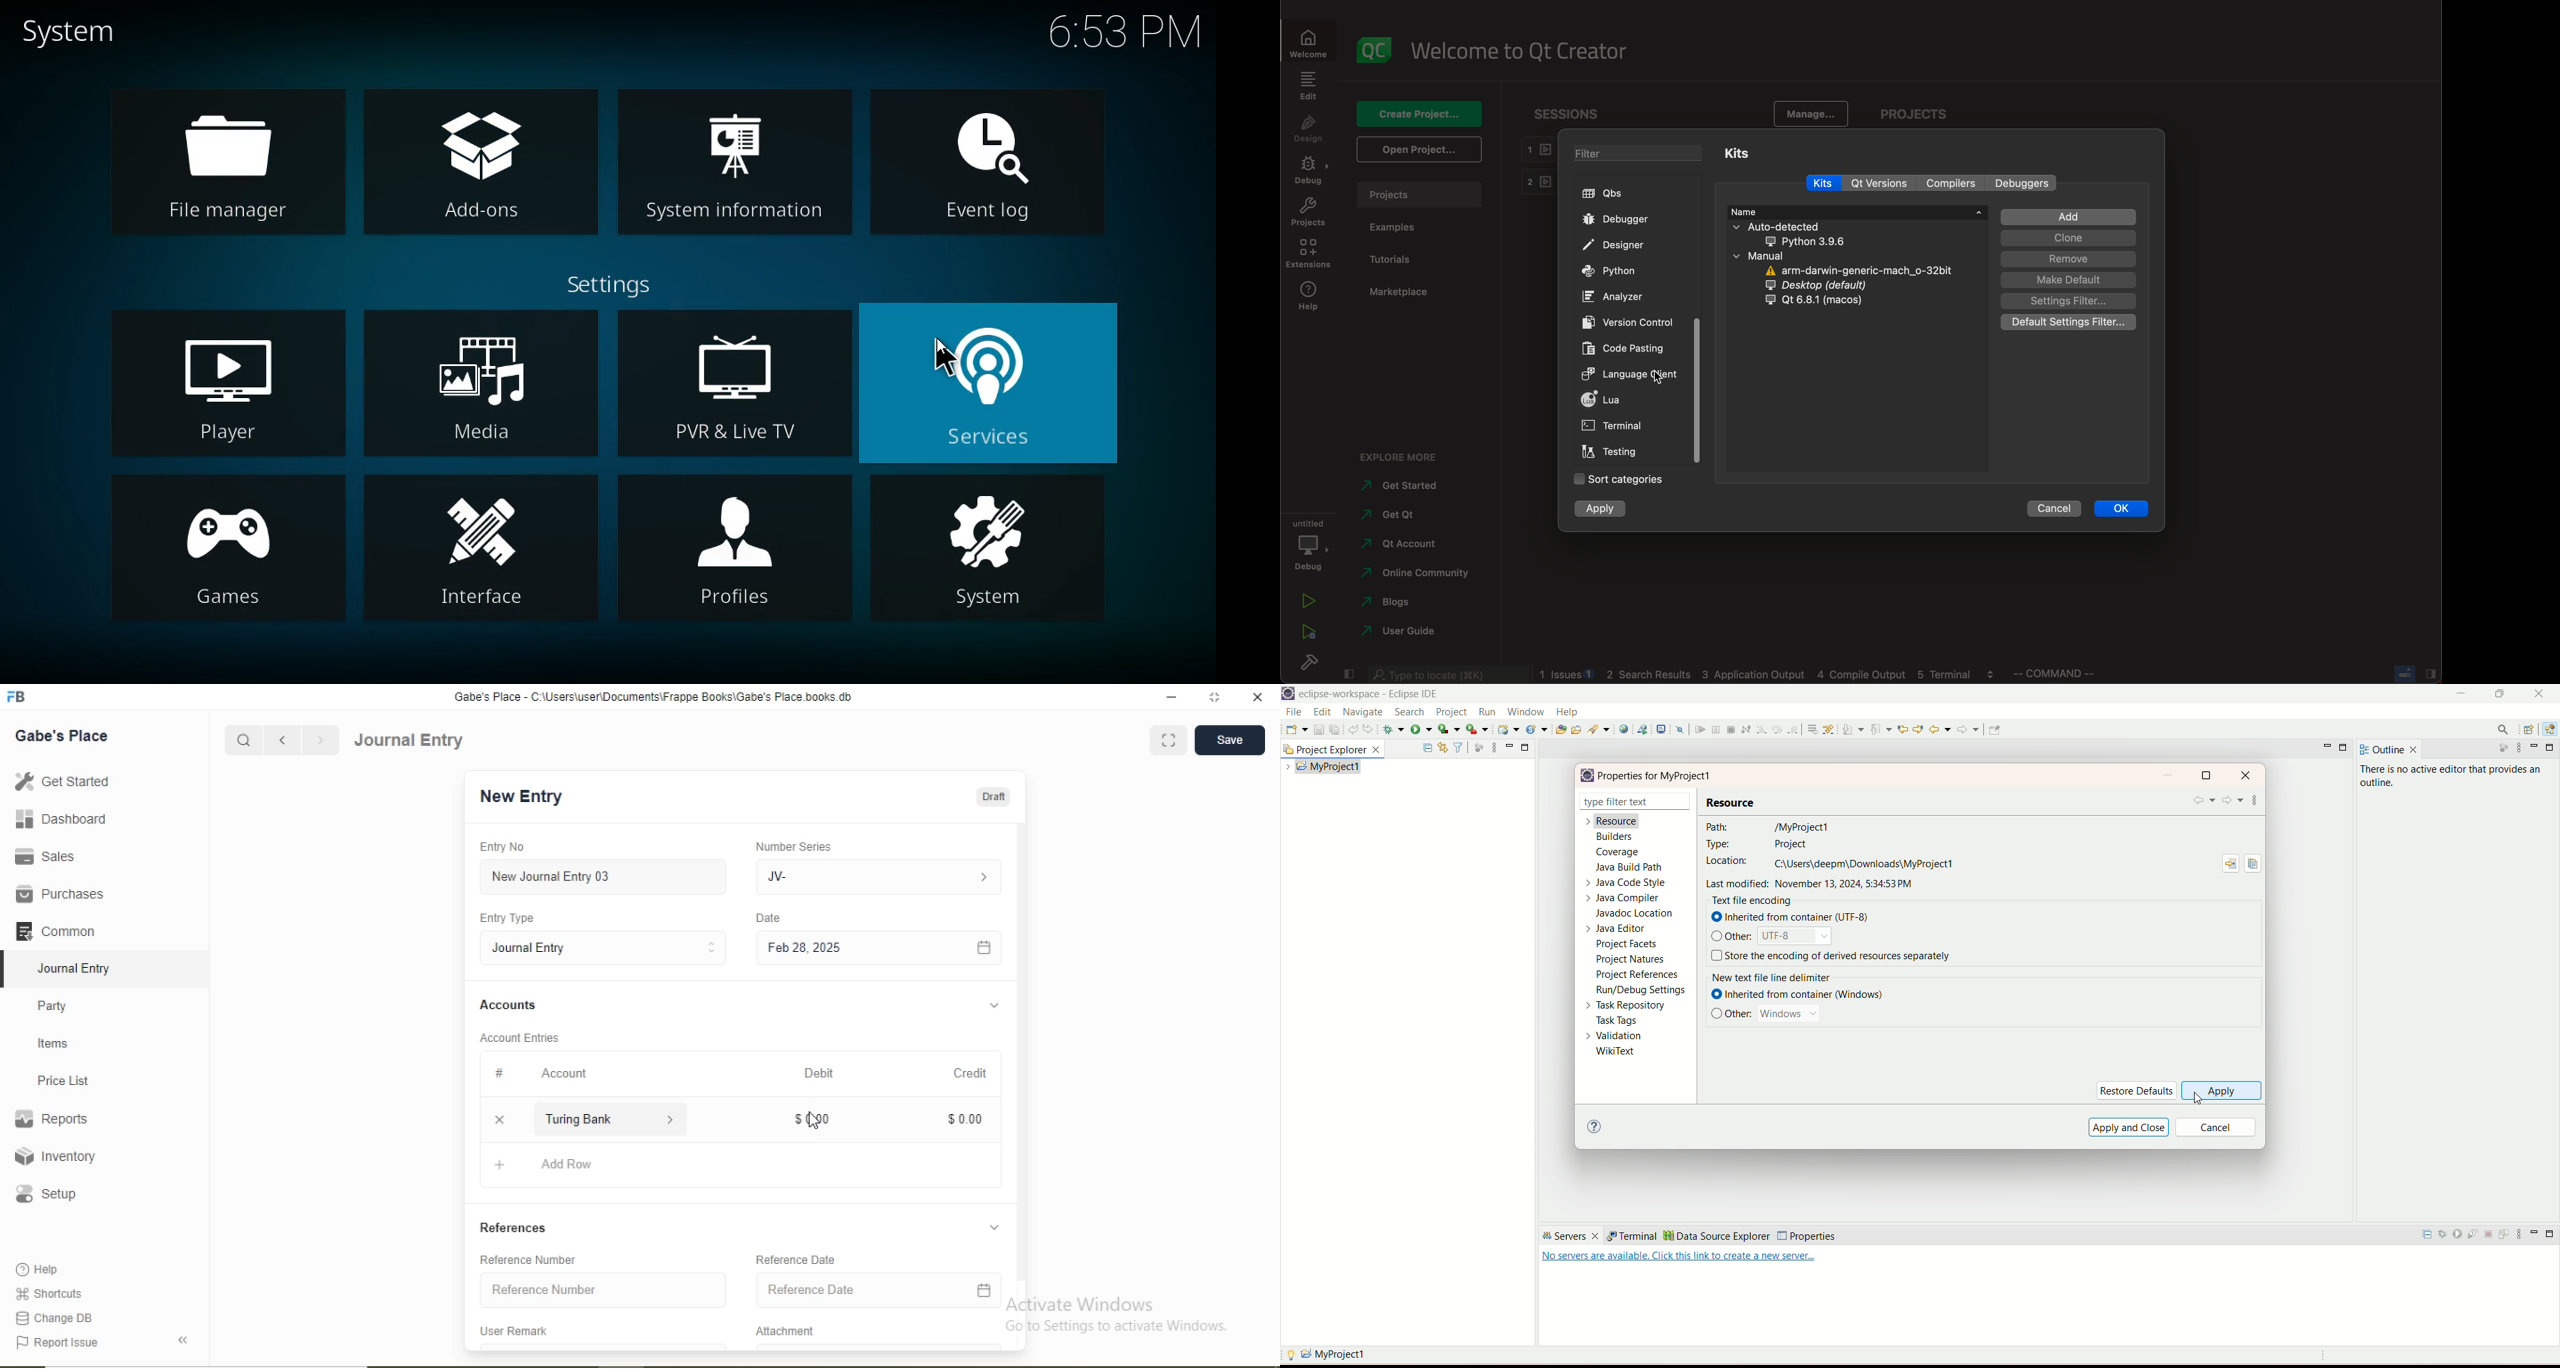 The width and height of the screenshot is (2576, 1372). What do you see at coordinates (1949, 183) in the screenshot?
I see `compilers` at bounding box center [1949, 183].